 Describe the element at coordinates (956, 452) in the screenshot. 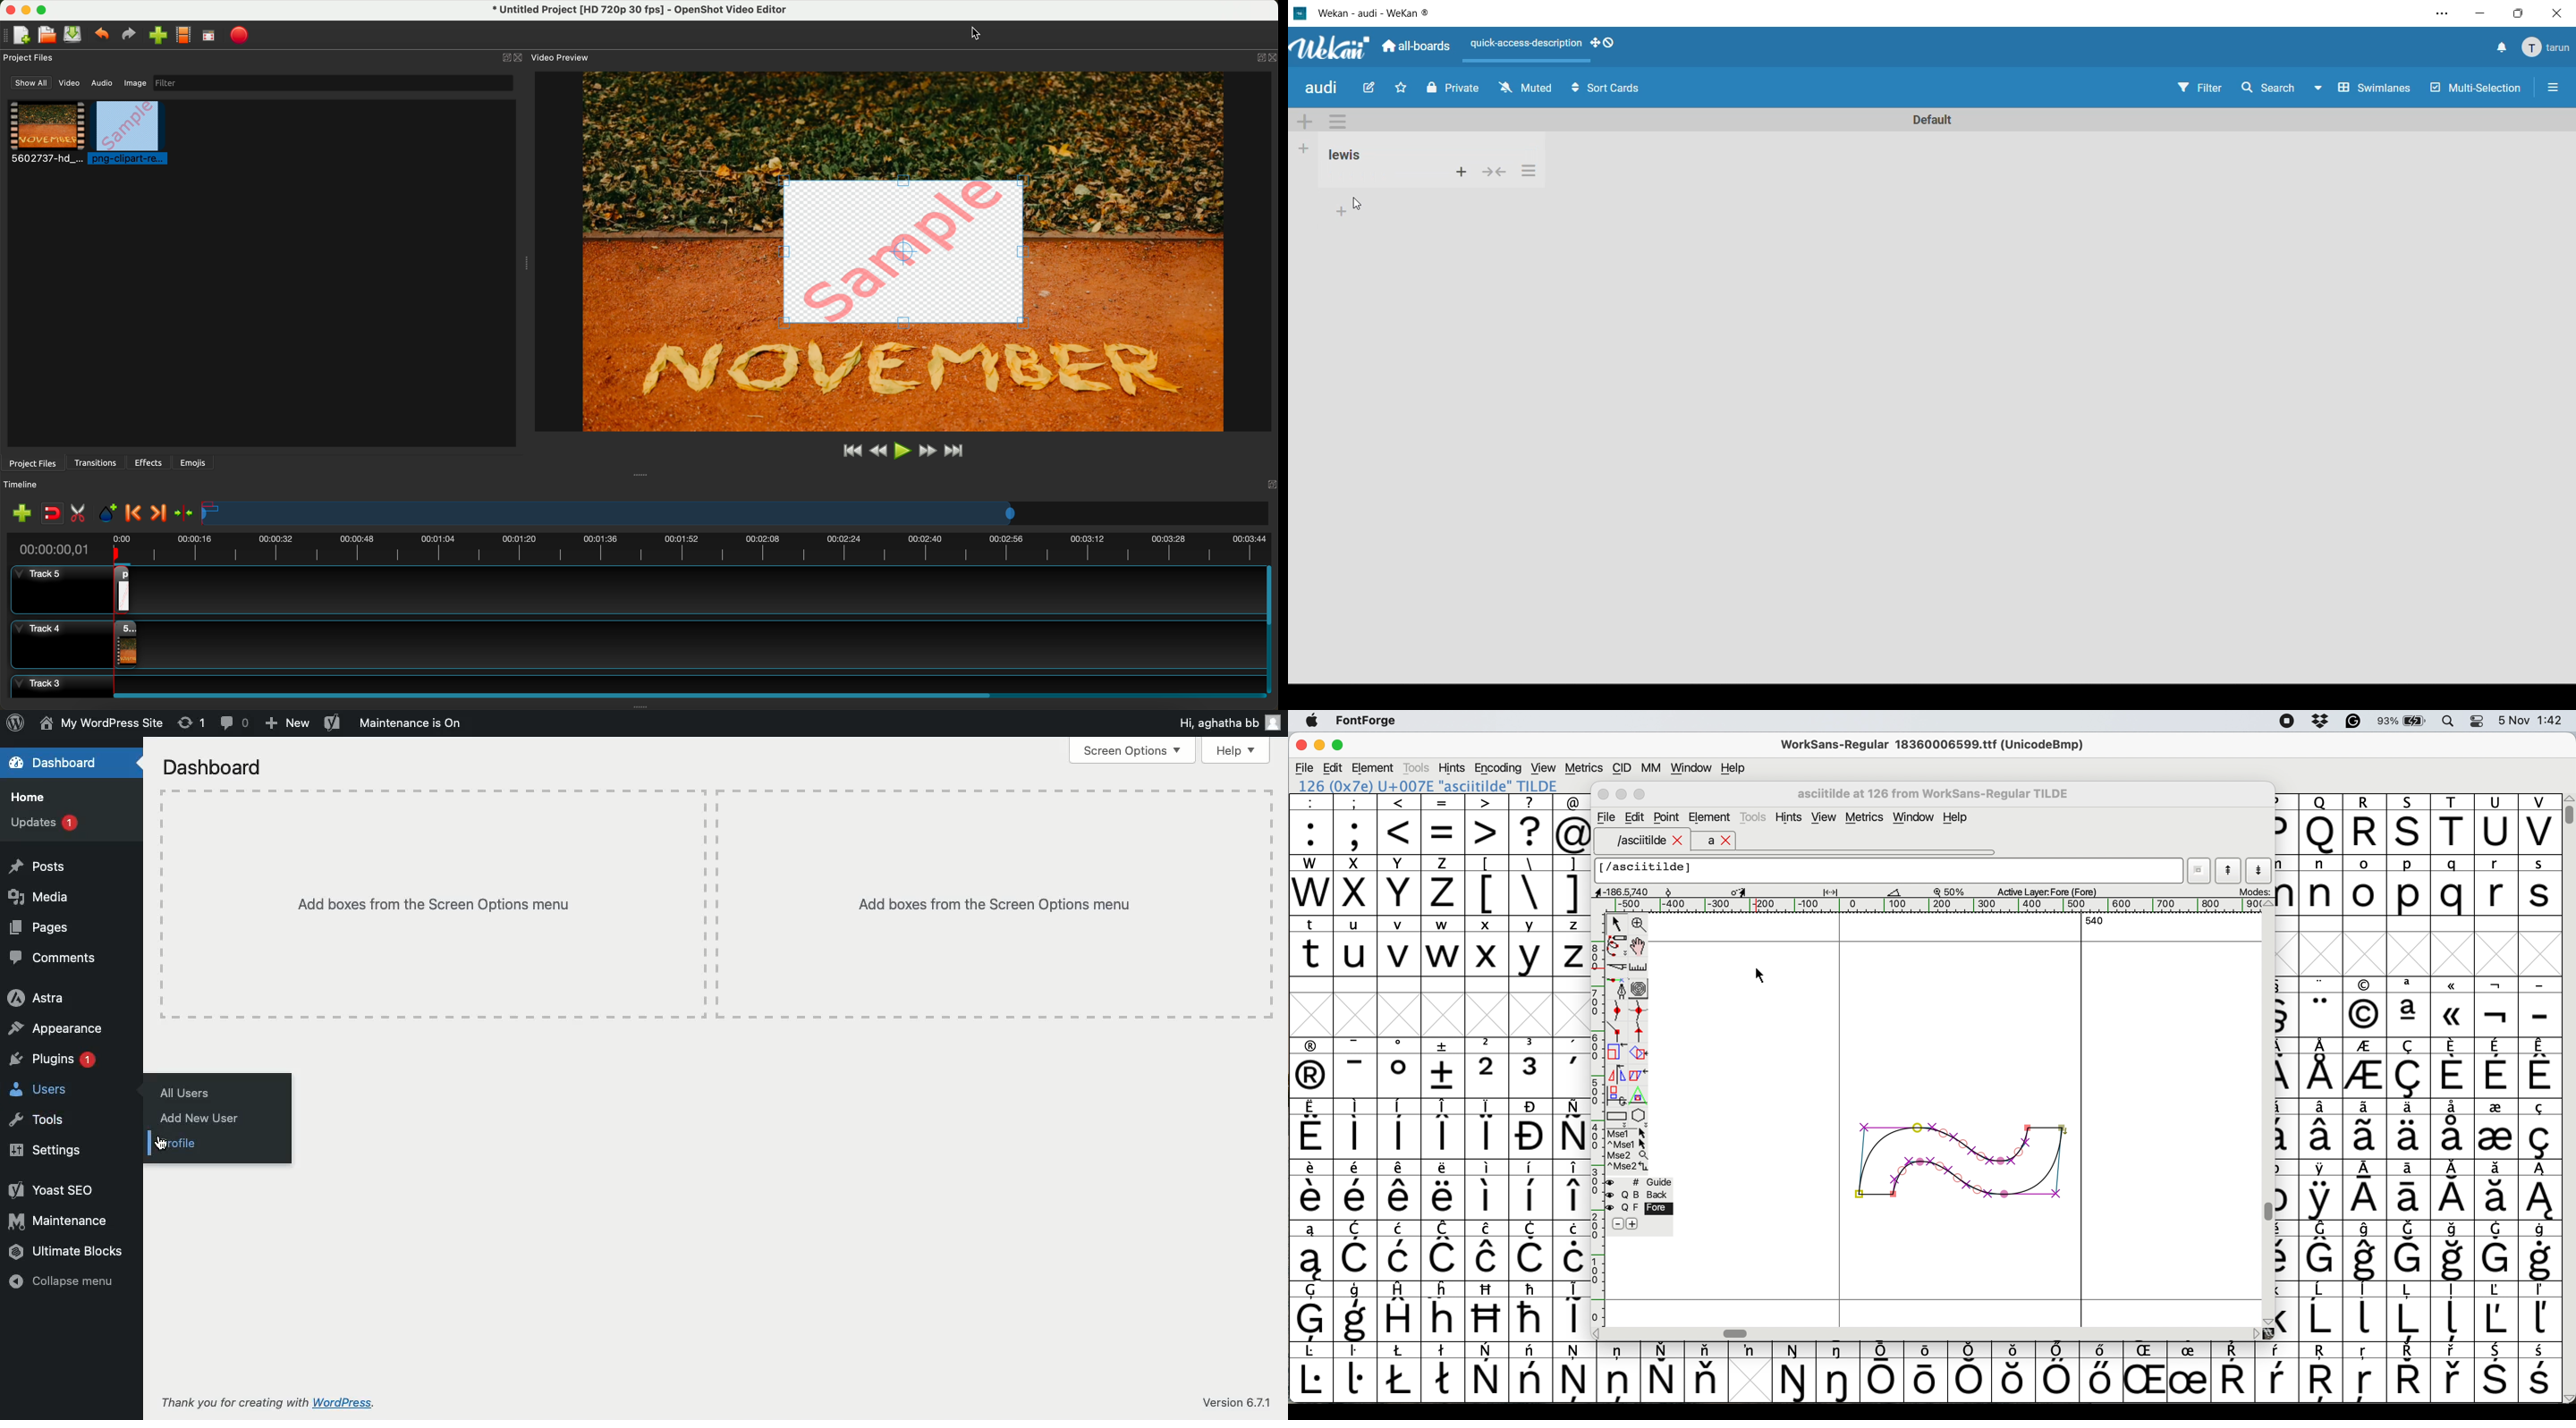

I see `jump to end` at that location.